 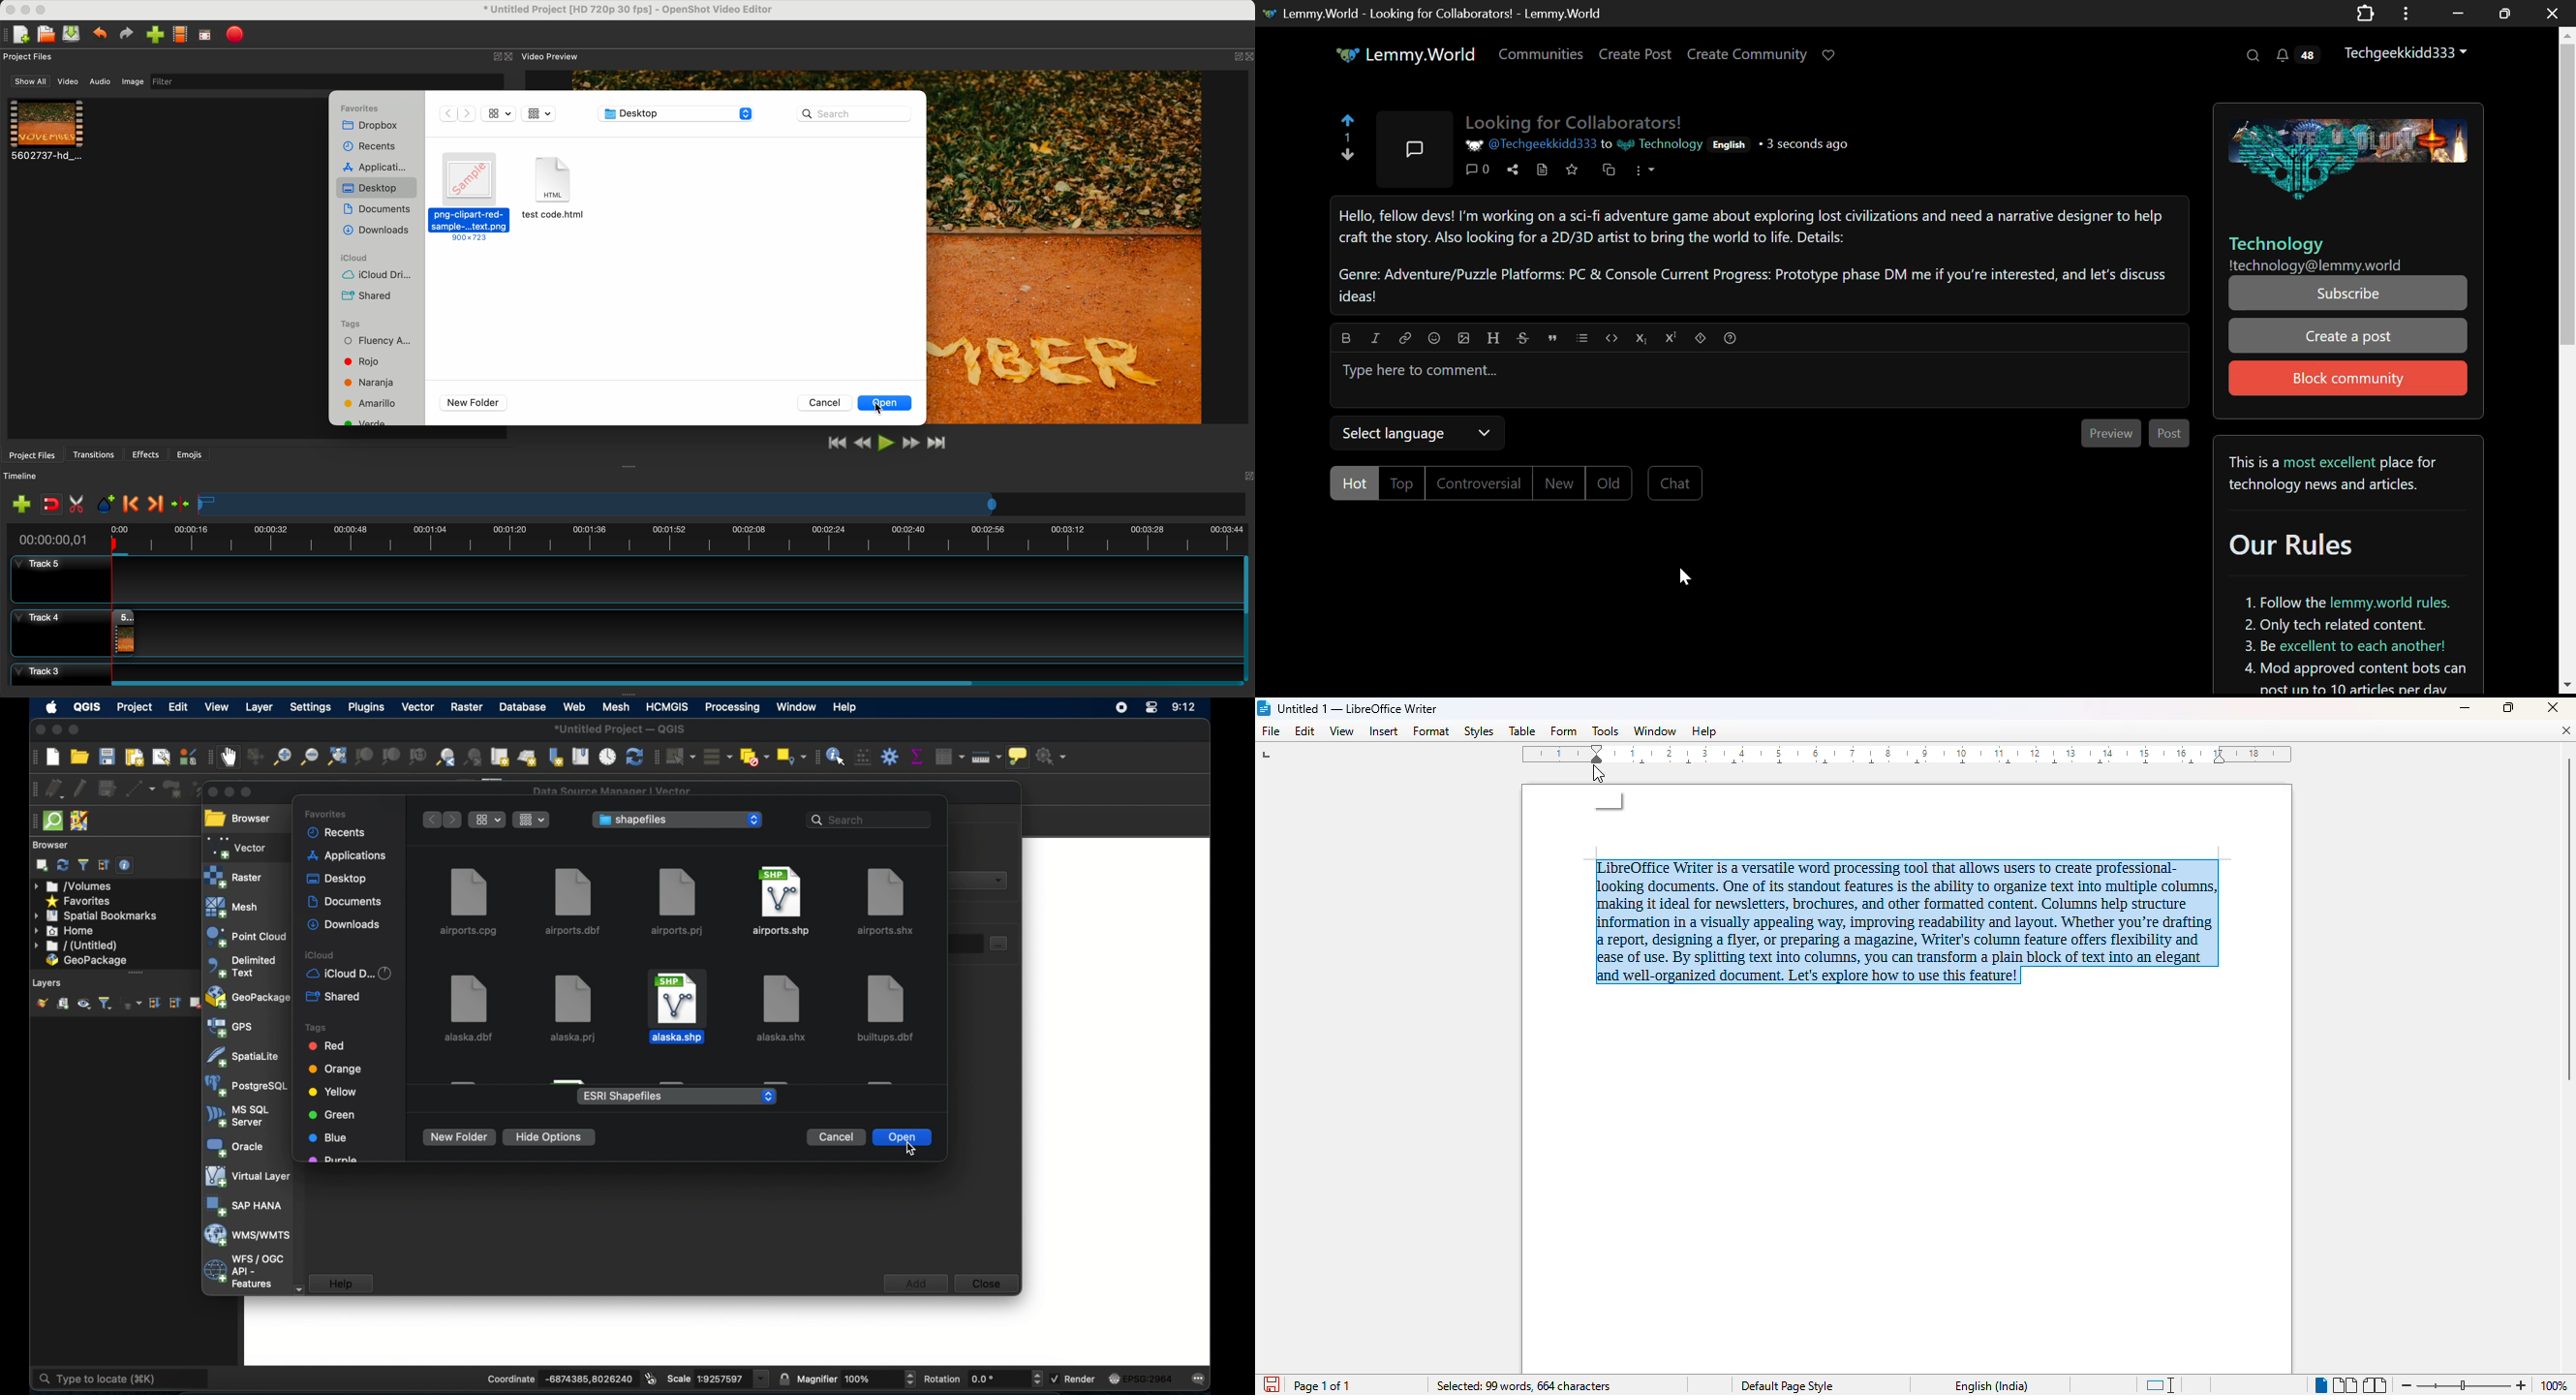 What do you see at coordinates (608, 756) in the screenshot?
I see `temporal controller panel` at bounding box center [608, 756].